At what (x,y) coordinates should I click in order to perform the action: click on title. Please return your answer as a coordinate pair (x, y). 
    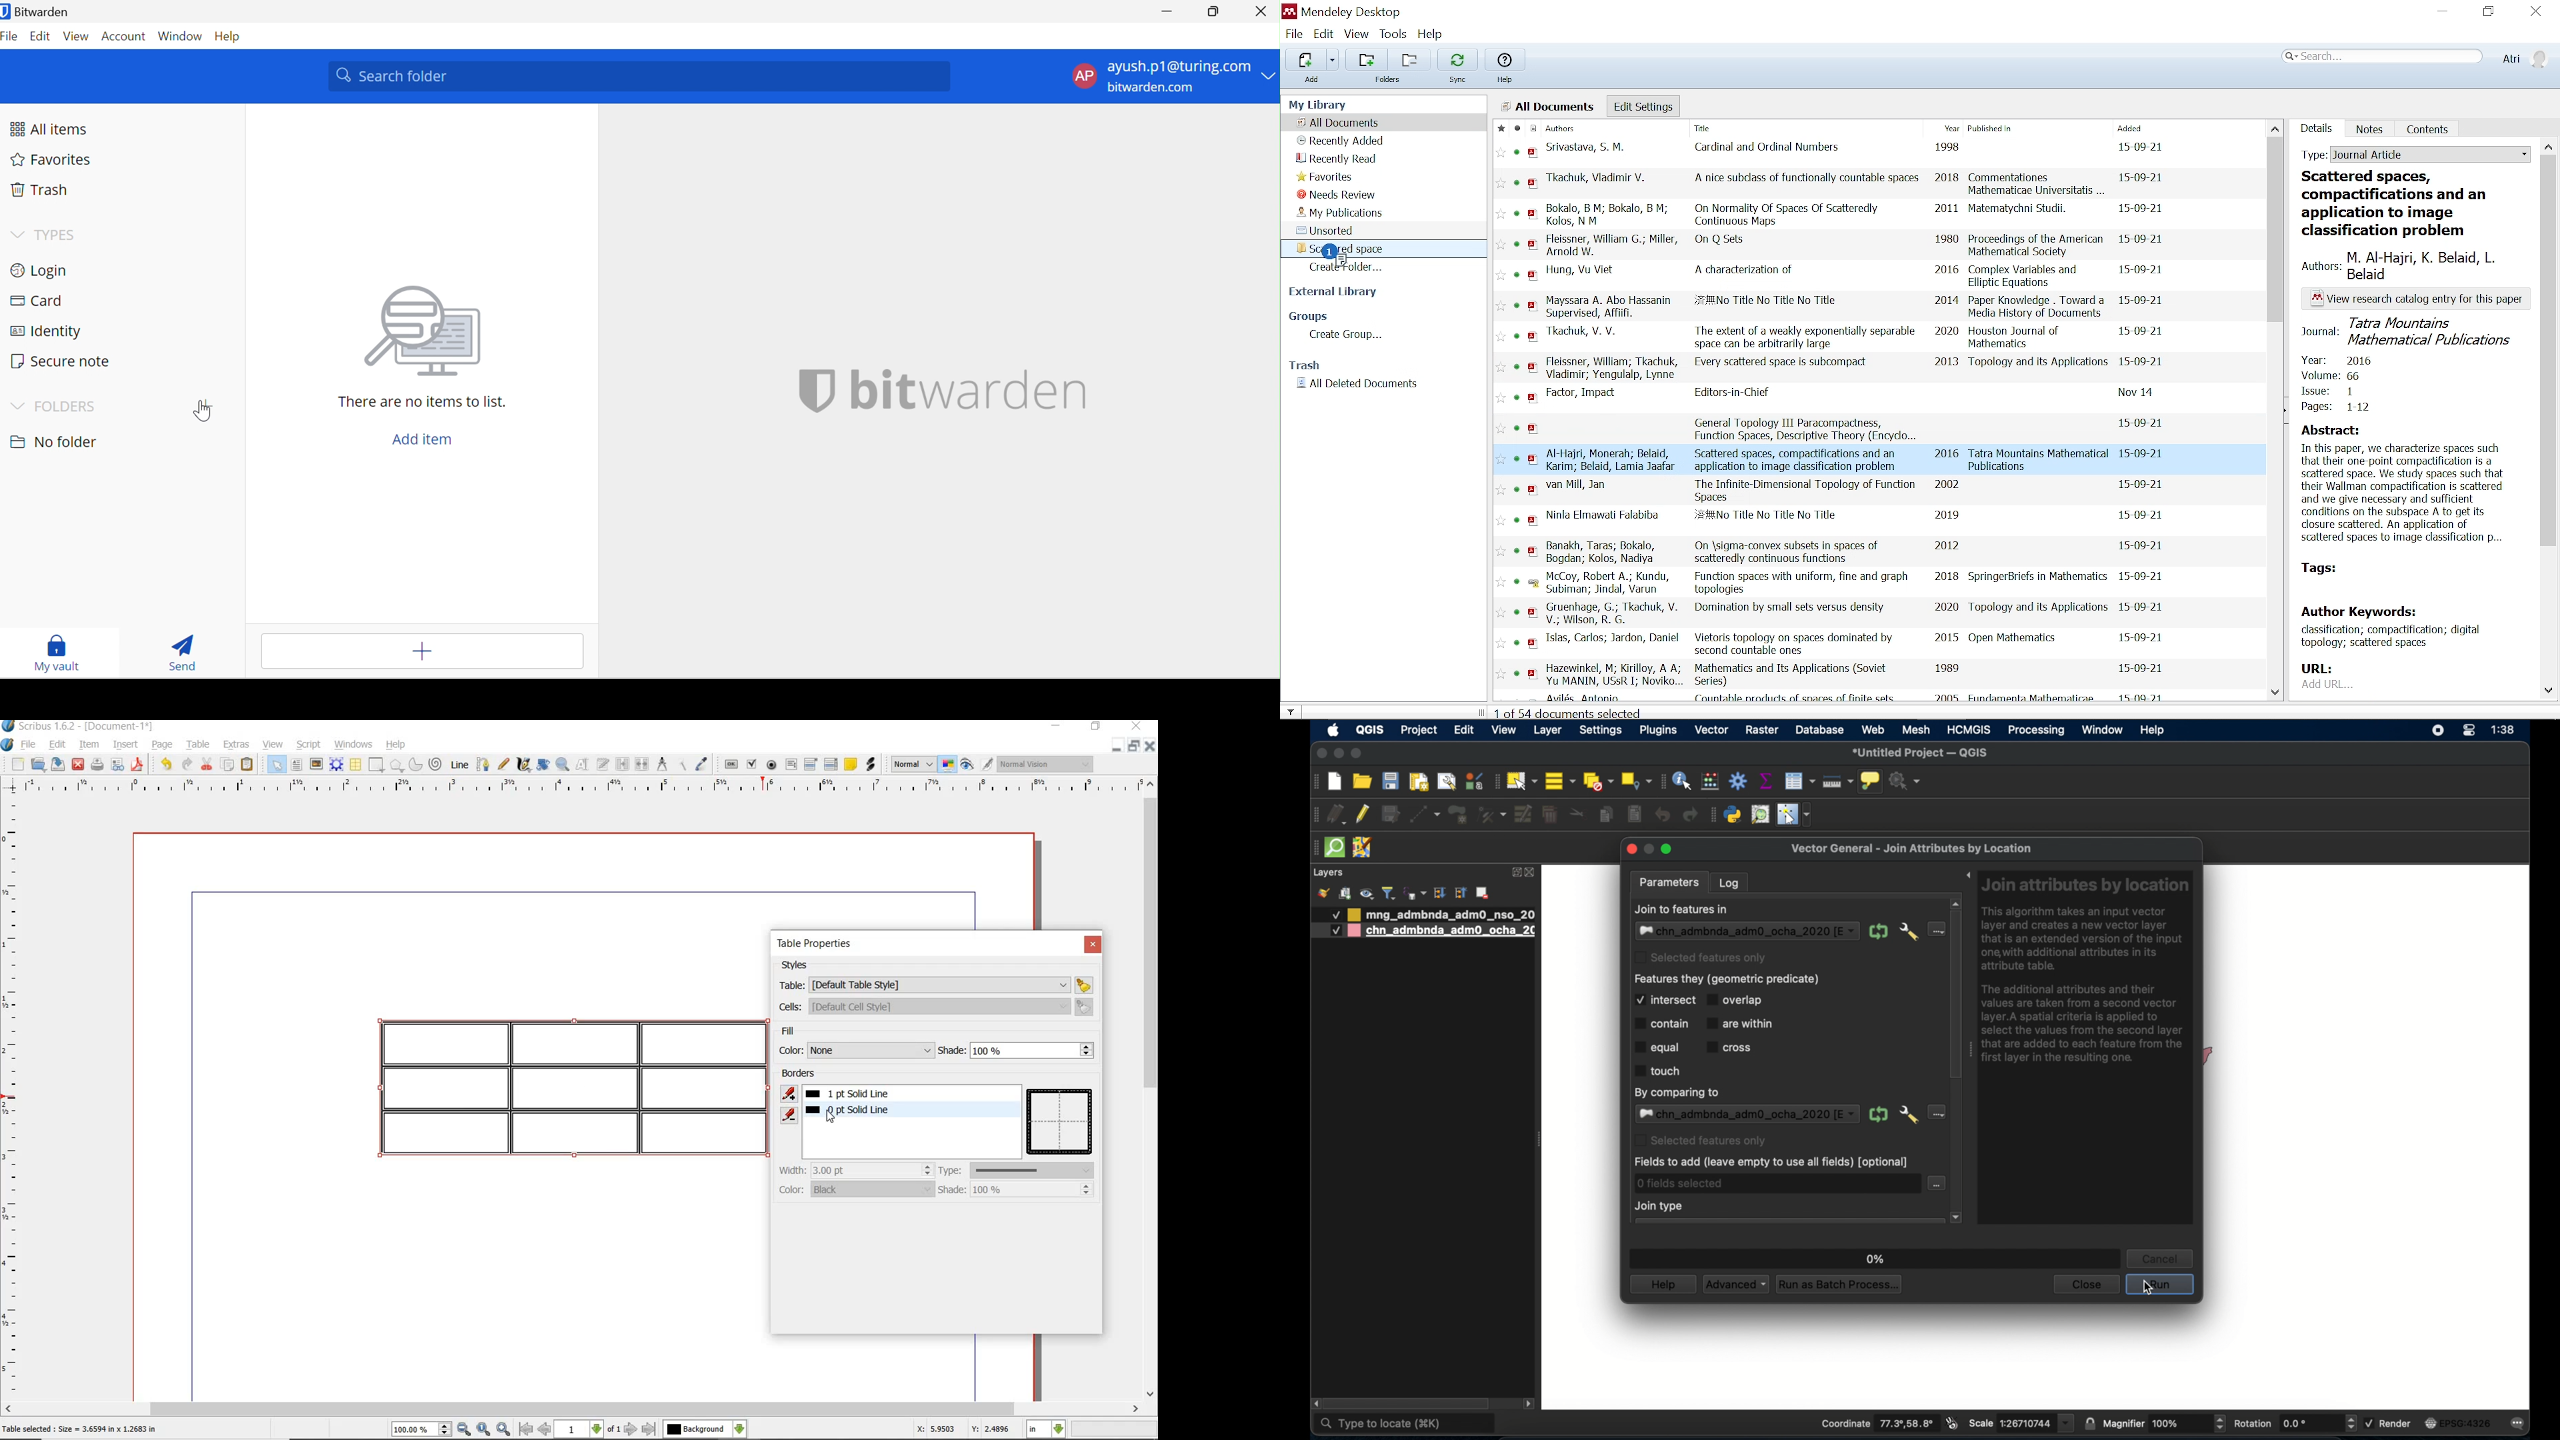
    Looking at the image, I should click on (1788, 552).